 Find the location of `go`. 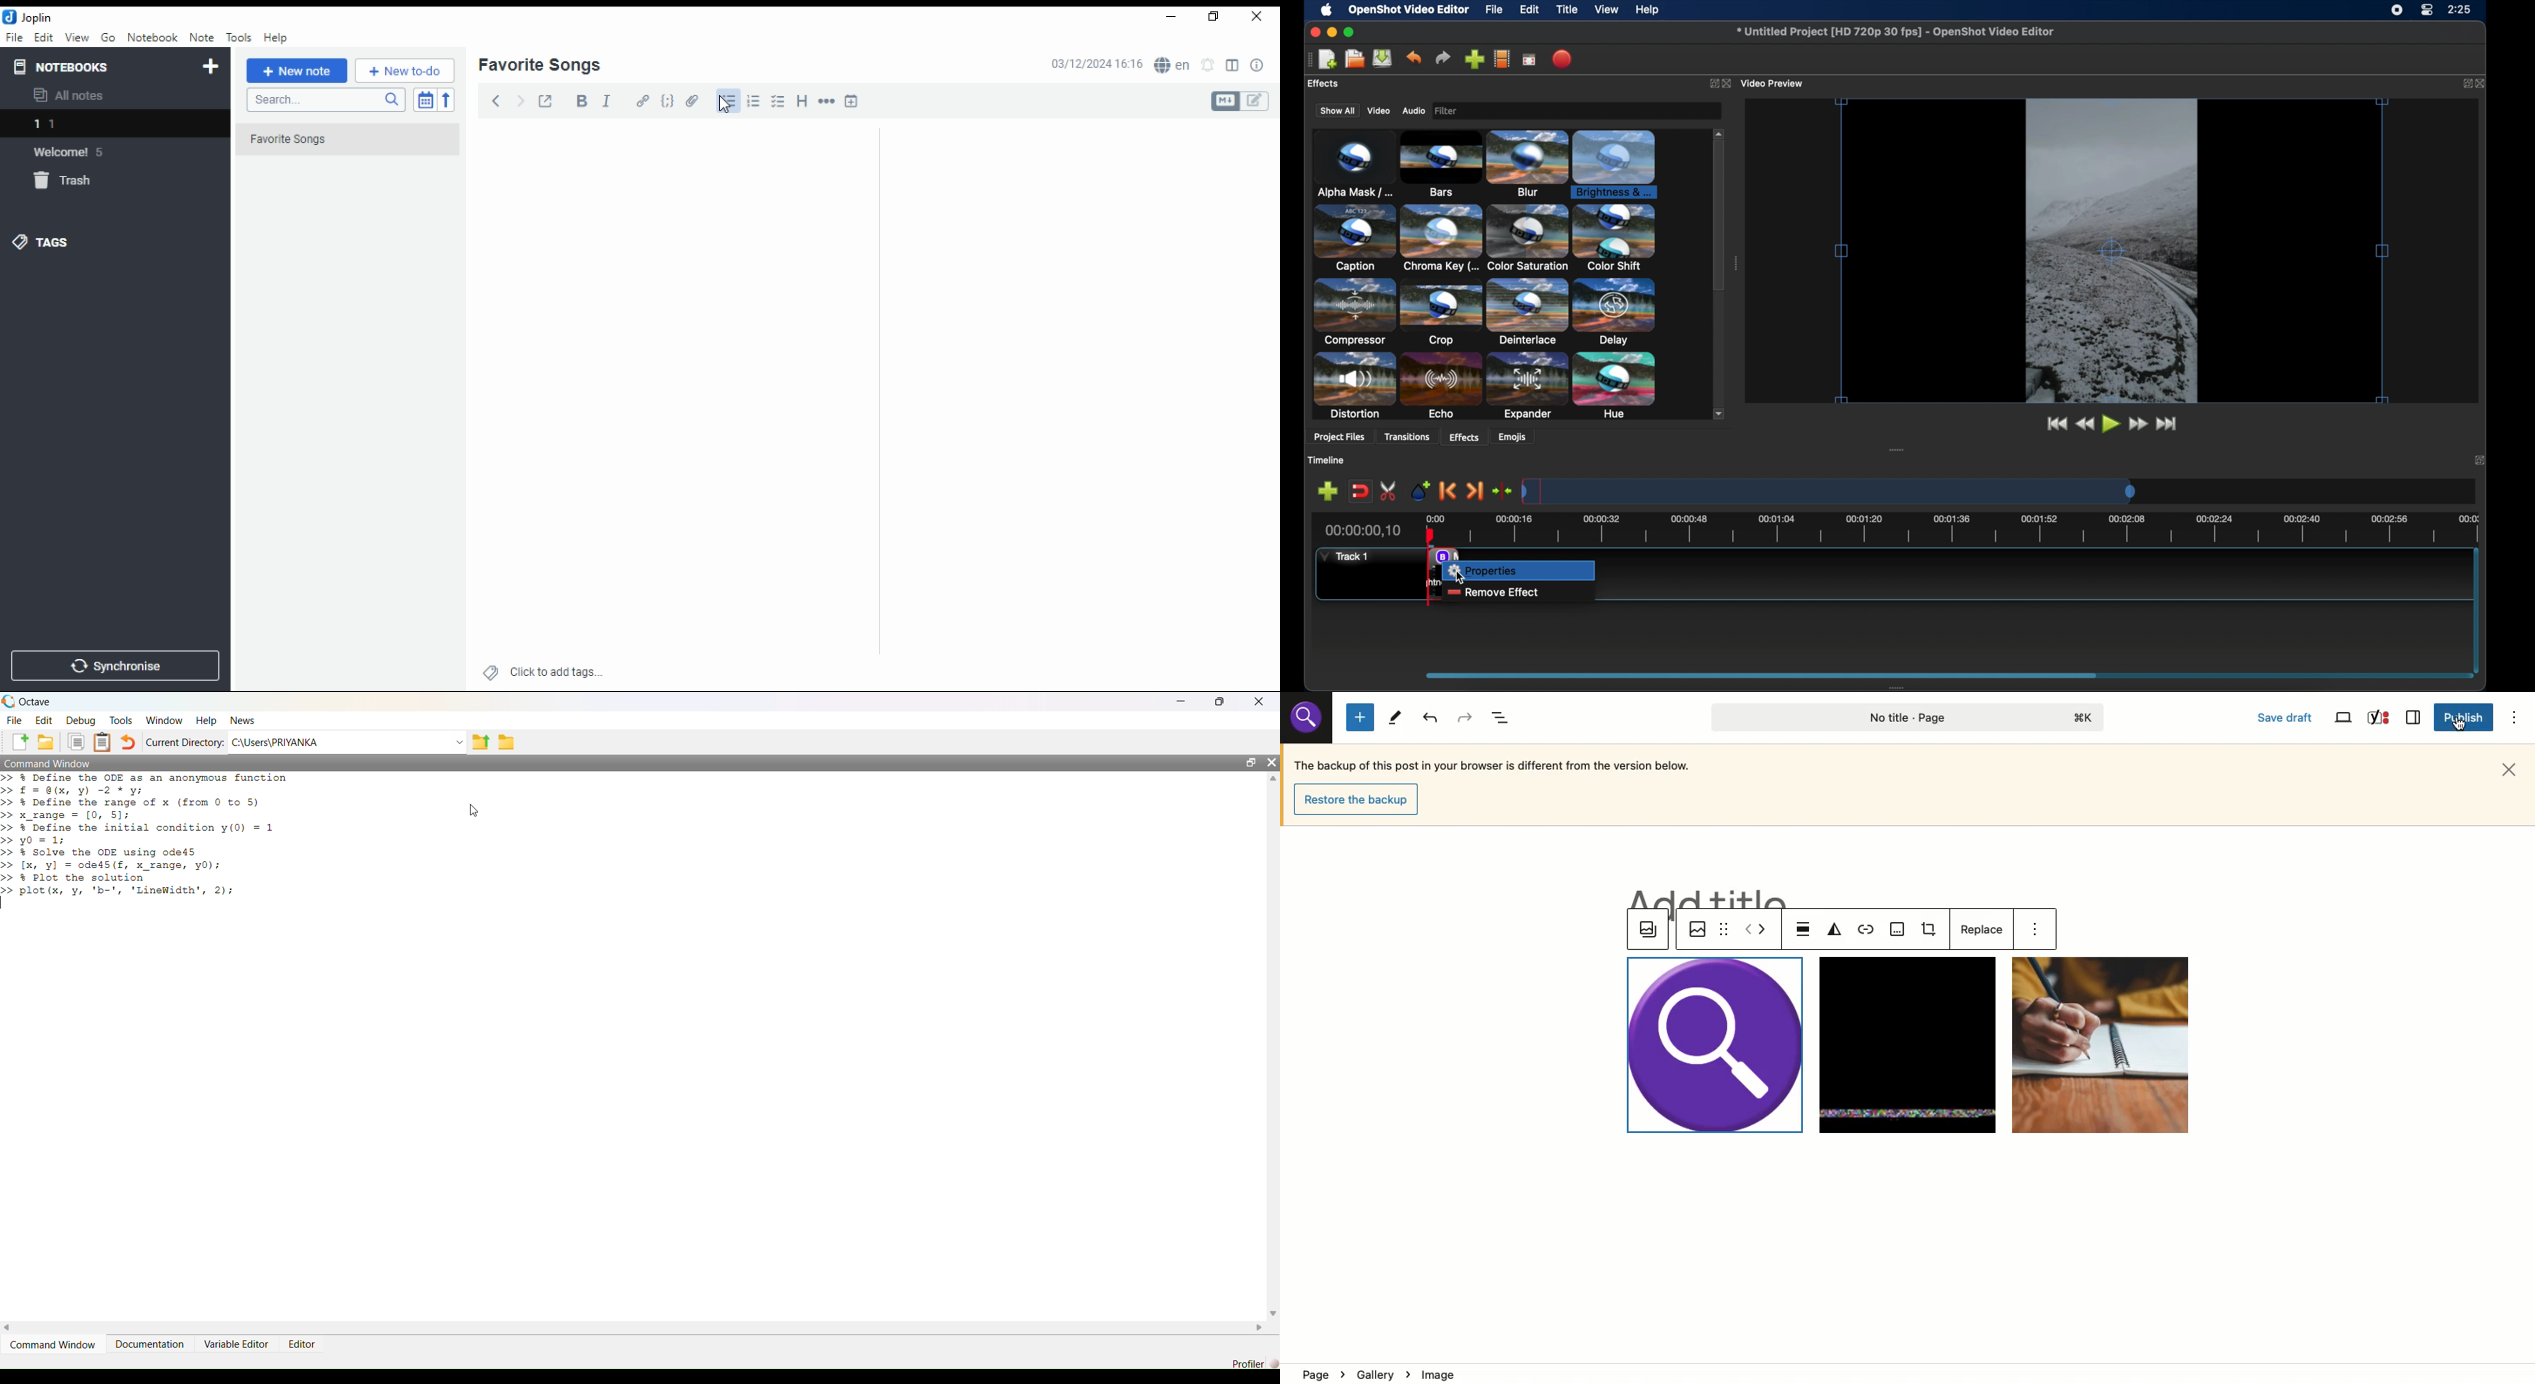

go is located at coordinates (110, 40).